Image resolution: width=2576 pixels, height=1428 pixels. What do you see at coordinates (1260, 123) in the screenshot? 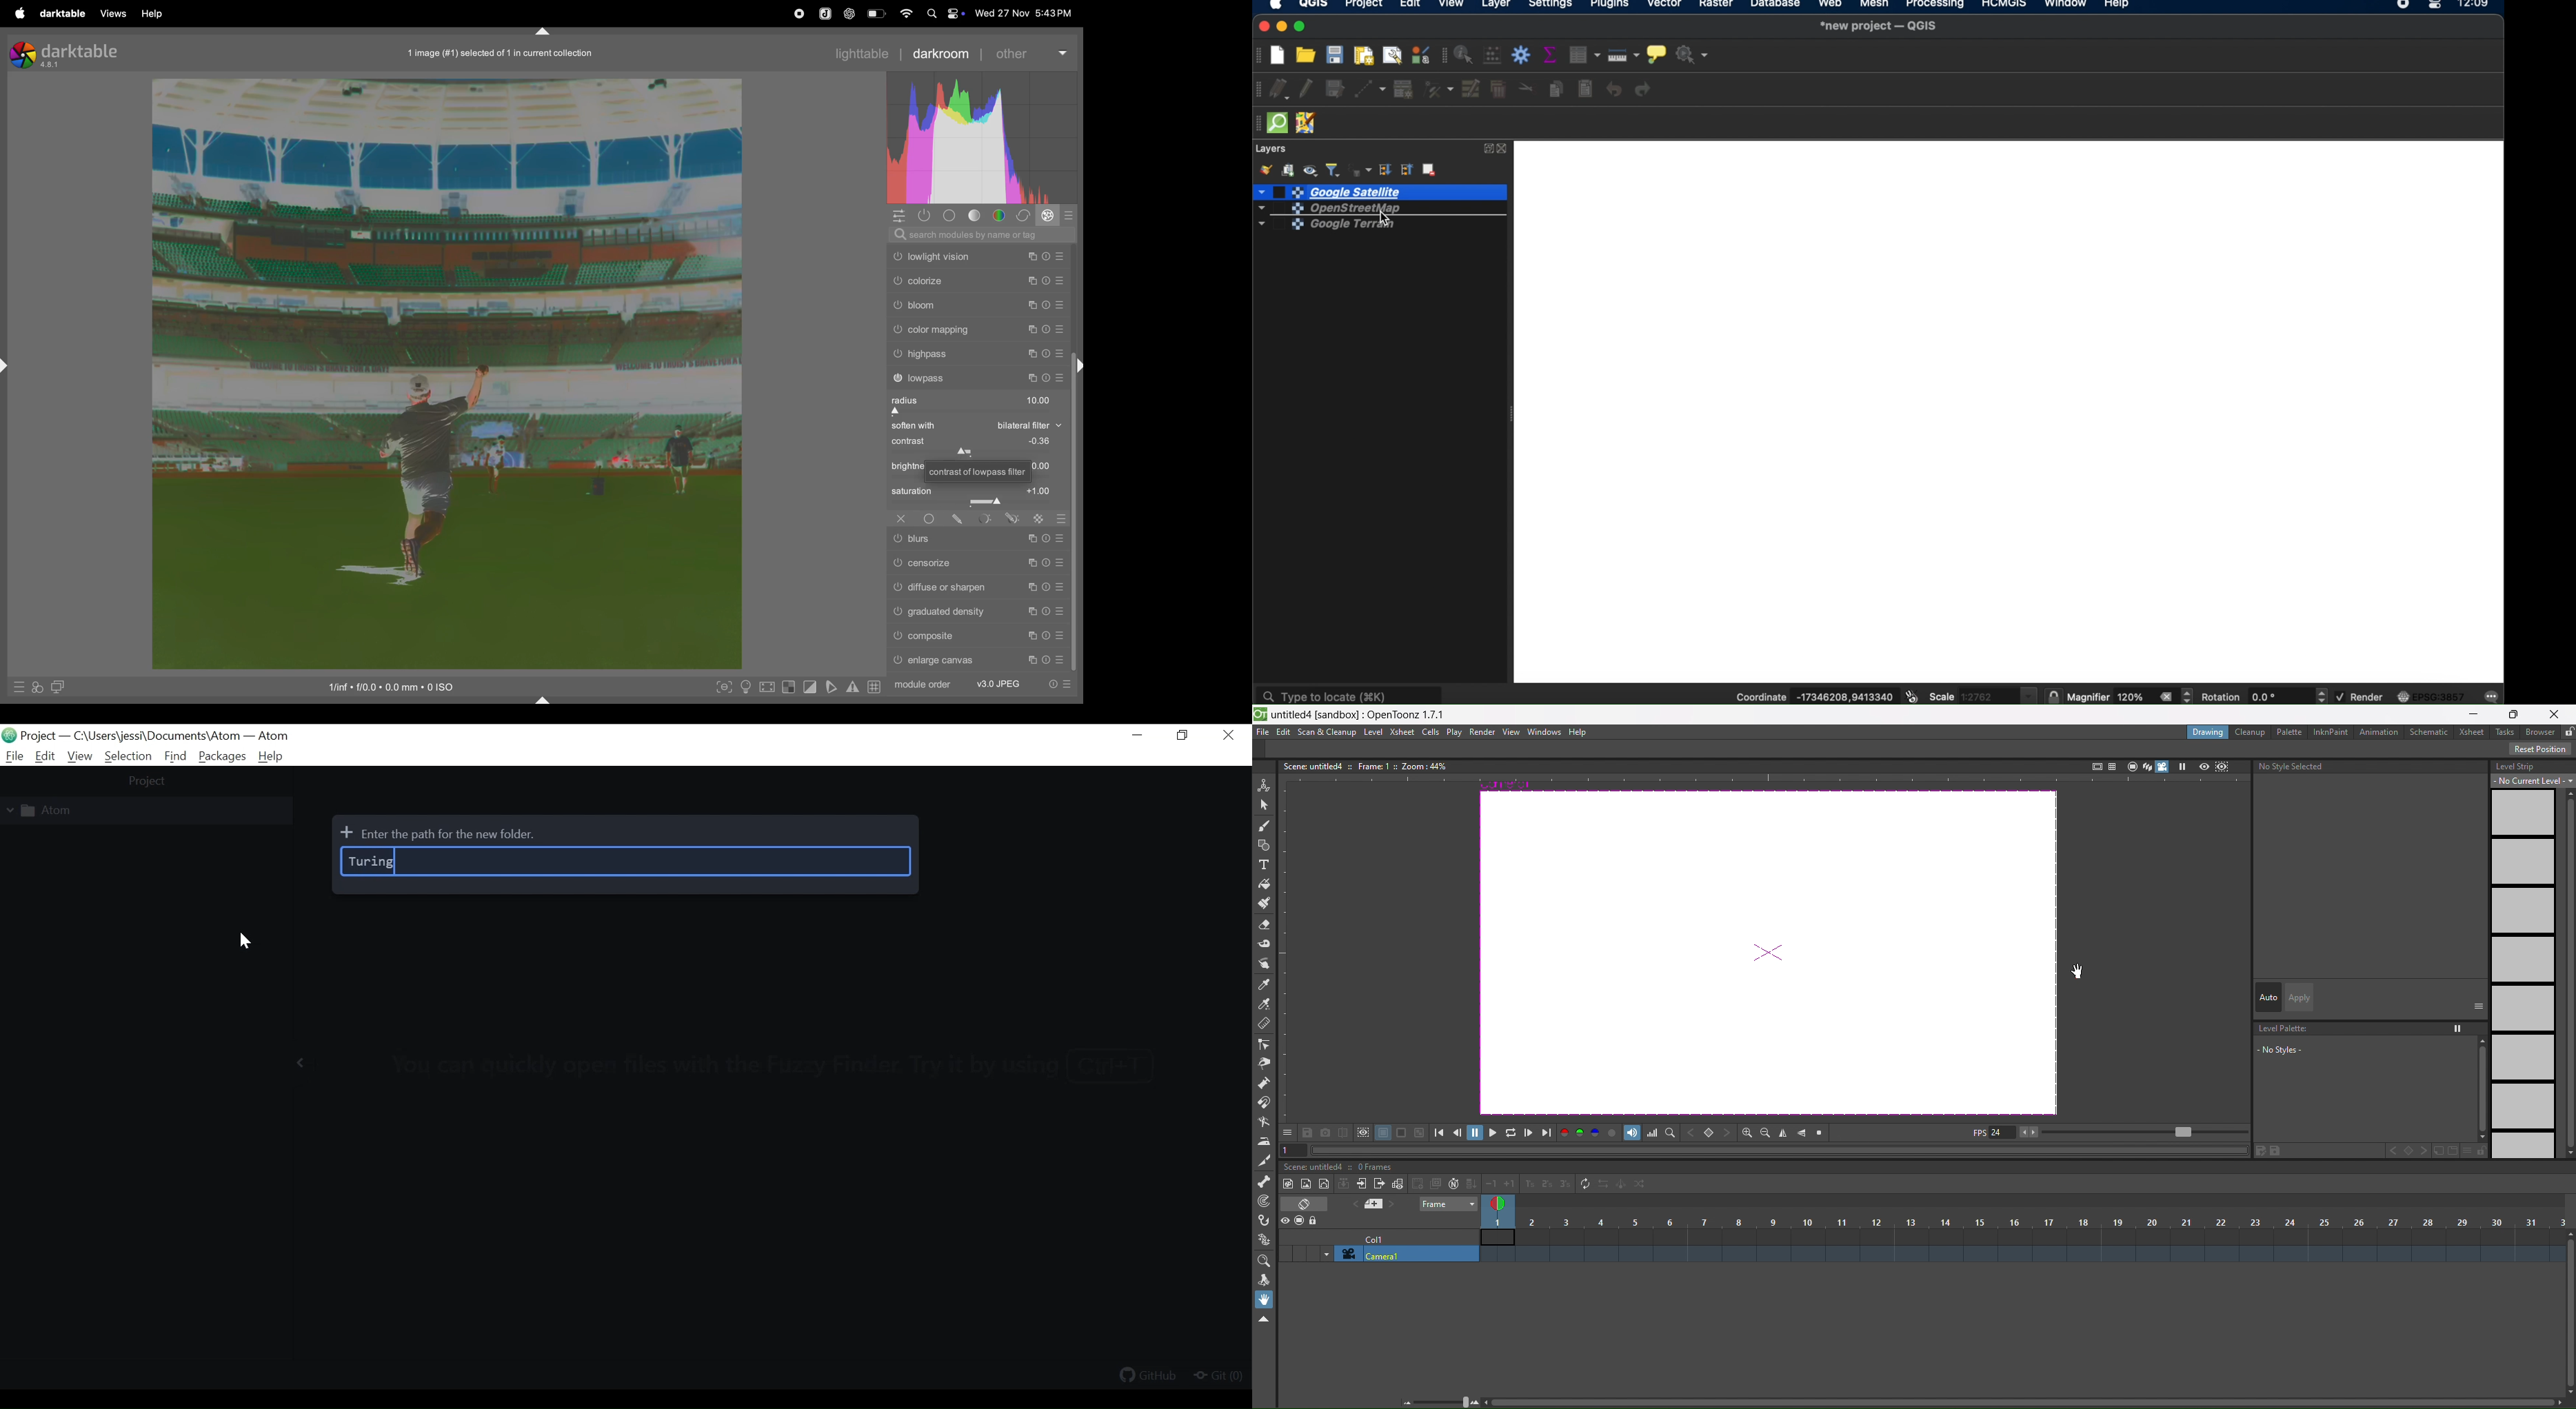
I see `hidden toolbar` at bounding box center [1260, 123].